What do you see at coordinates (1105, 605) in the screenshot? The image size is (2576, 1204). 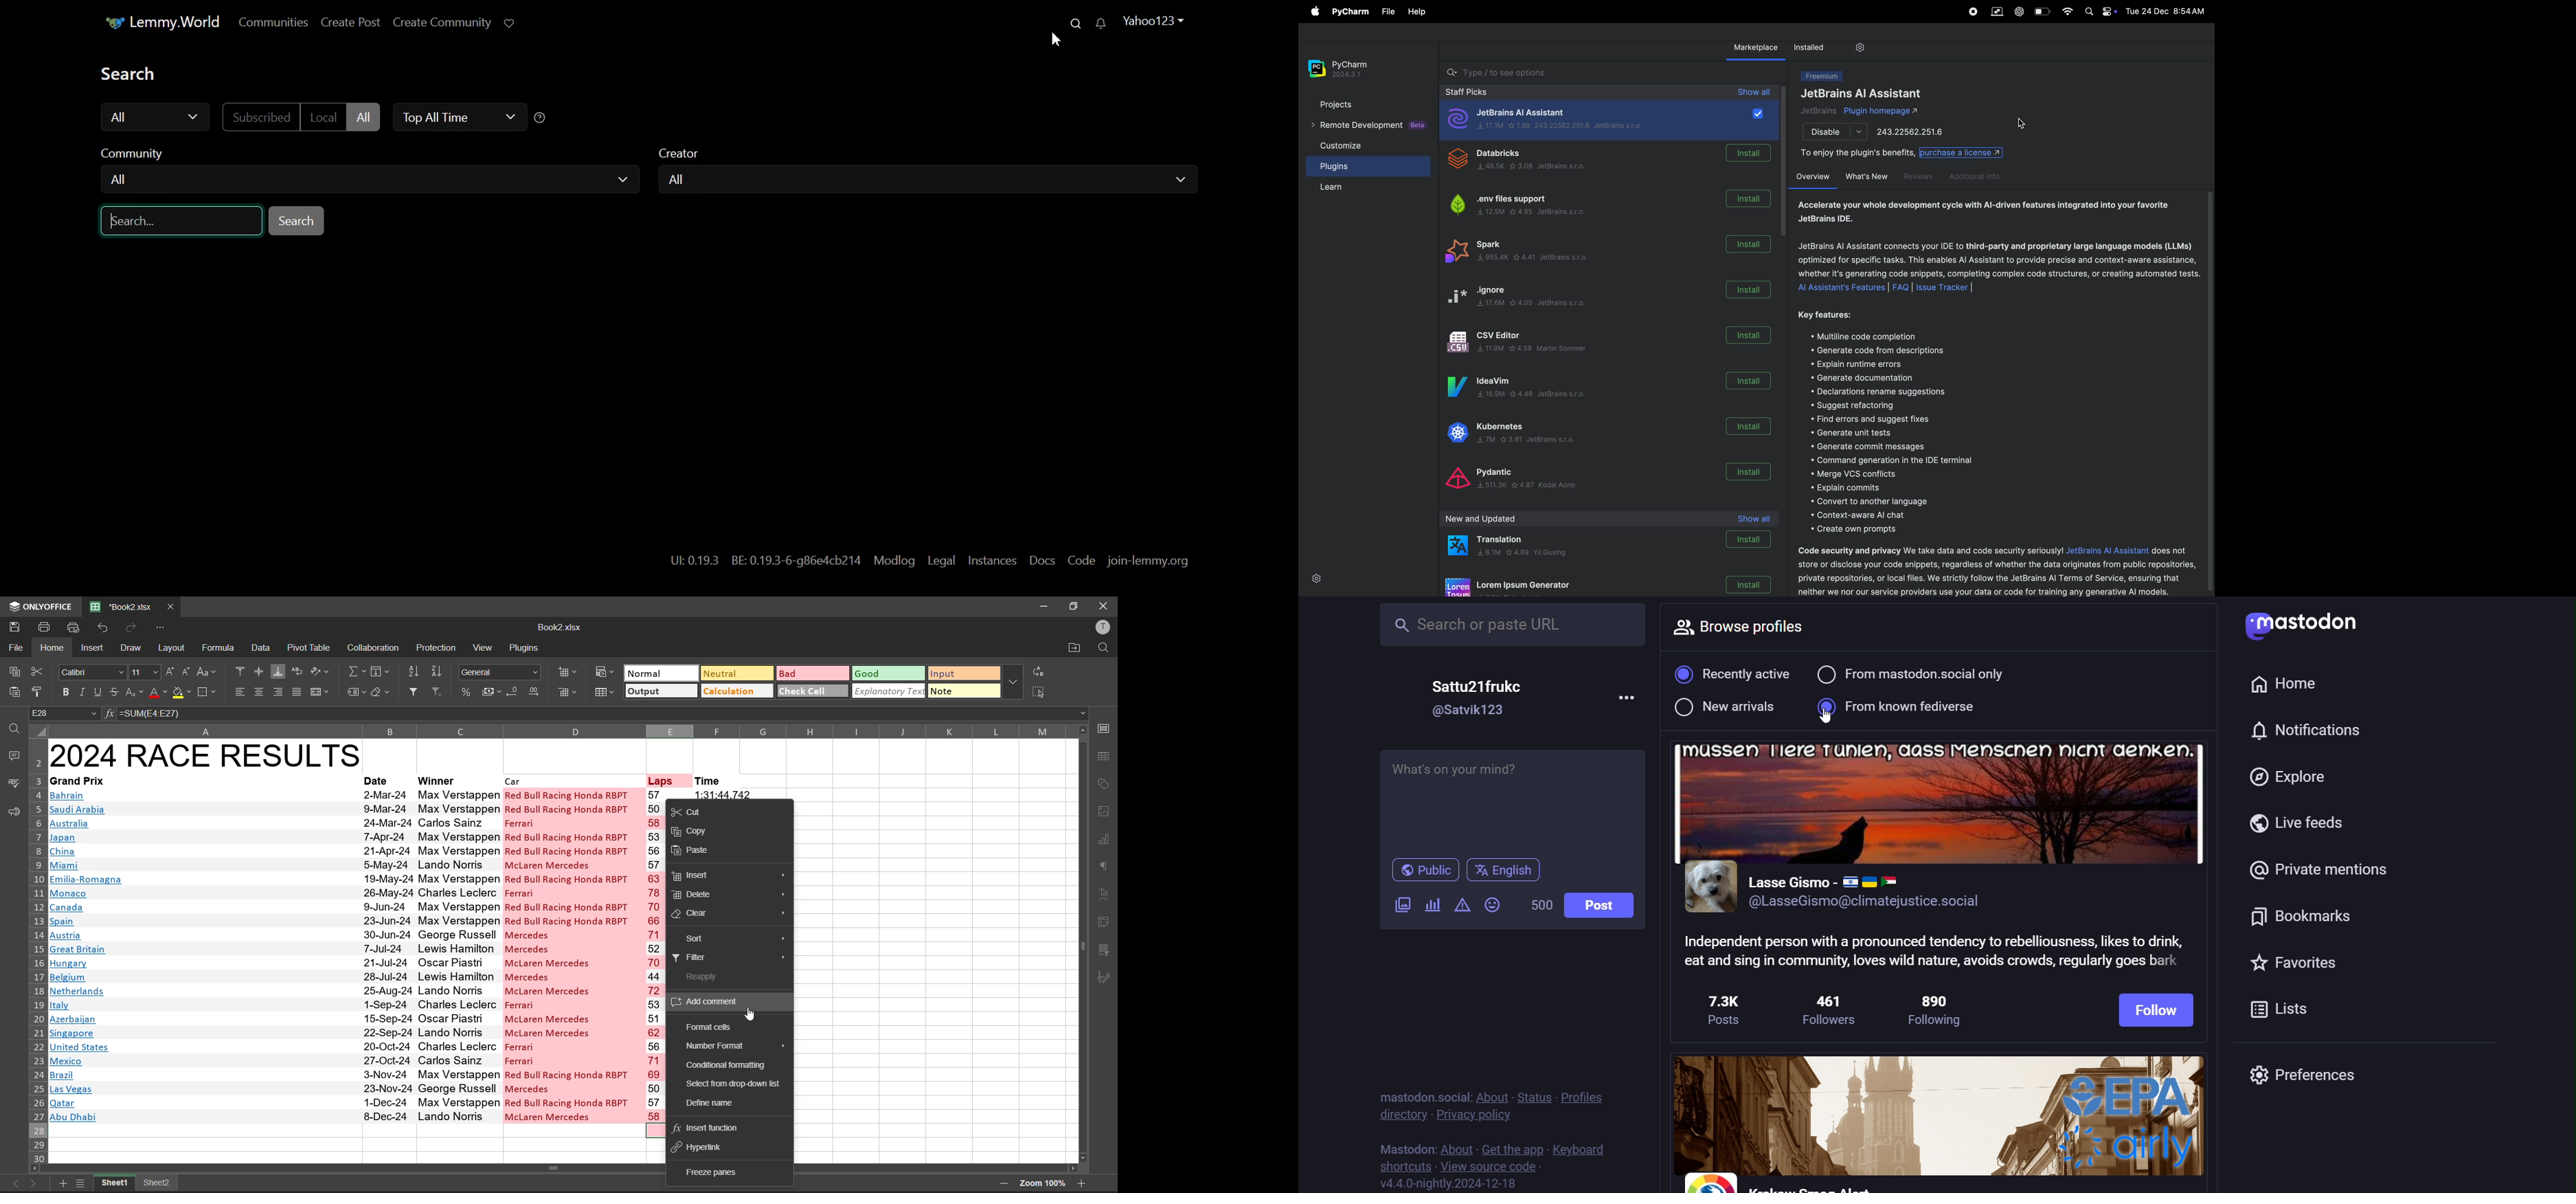 I see `close` at bounding box center [1105, 605].